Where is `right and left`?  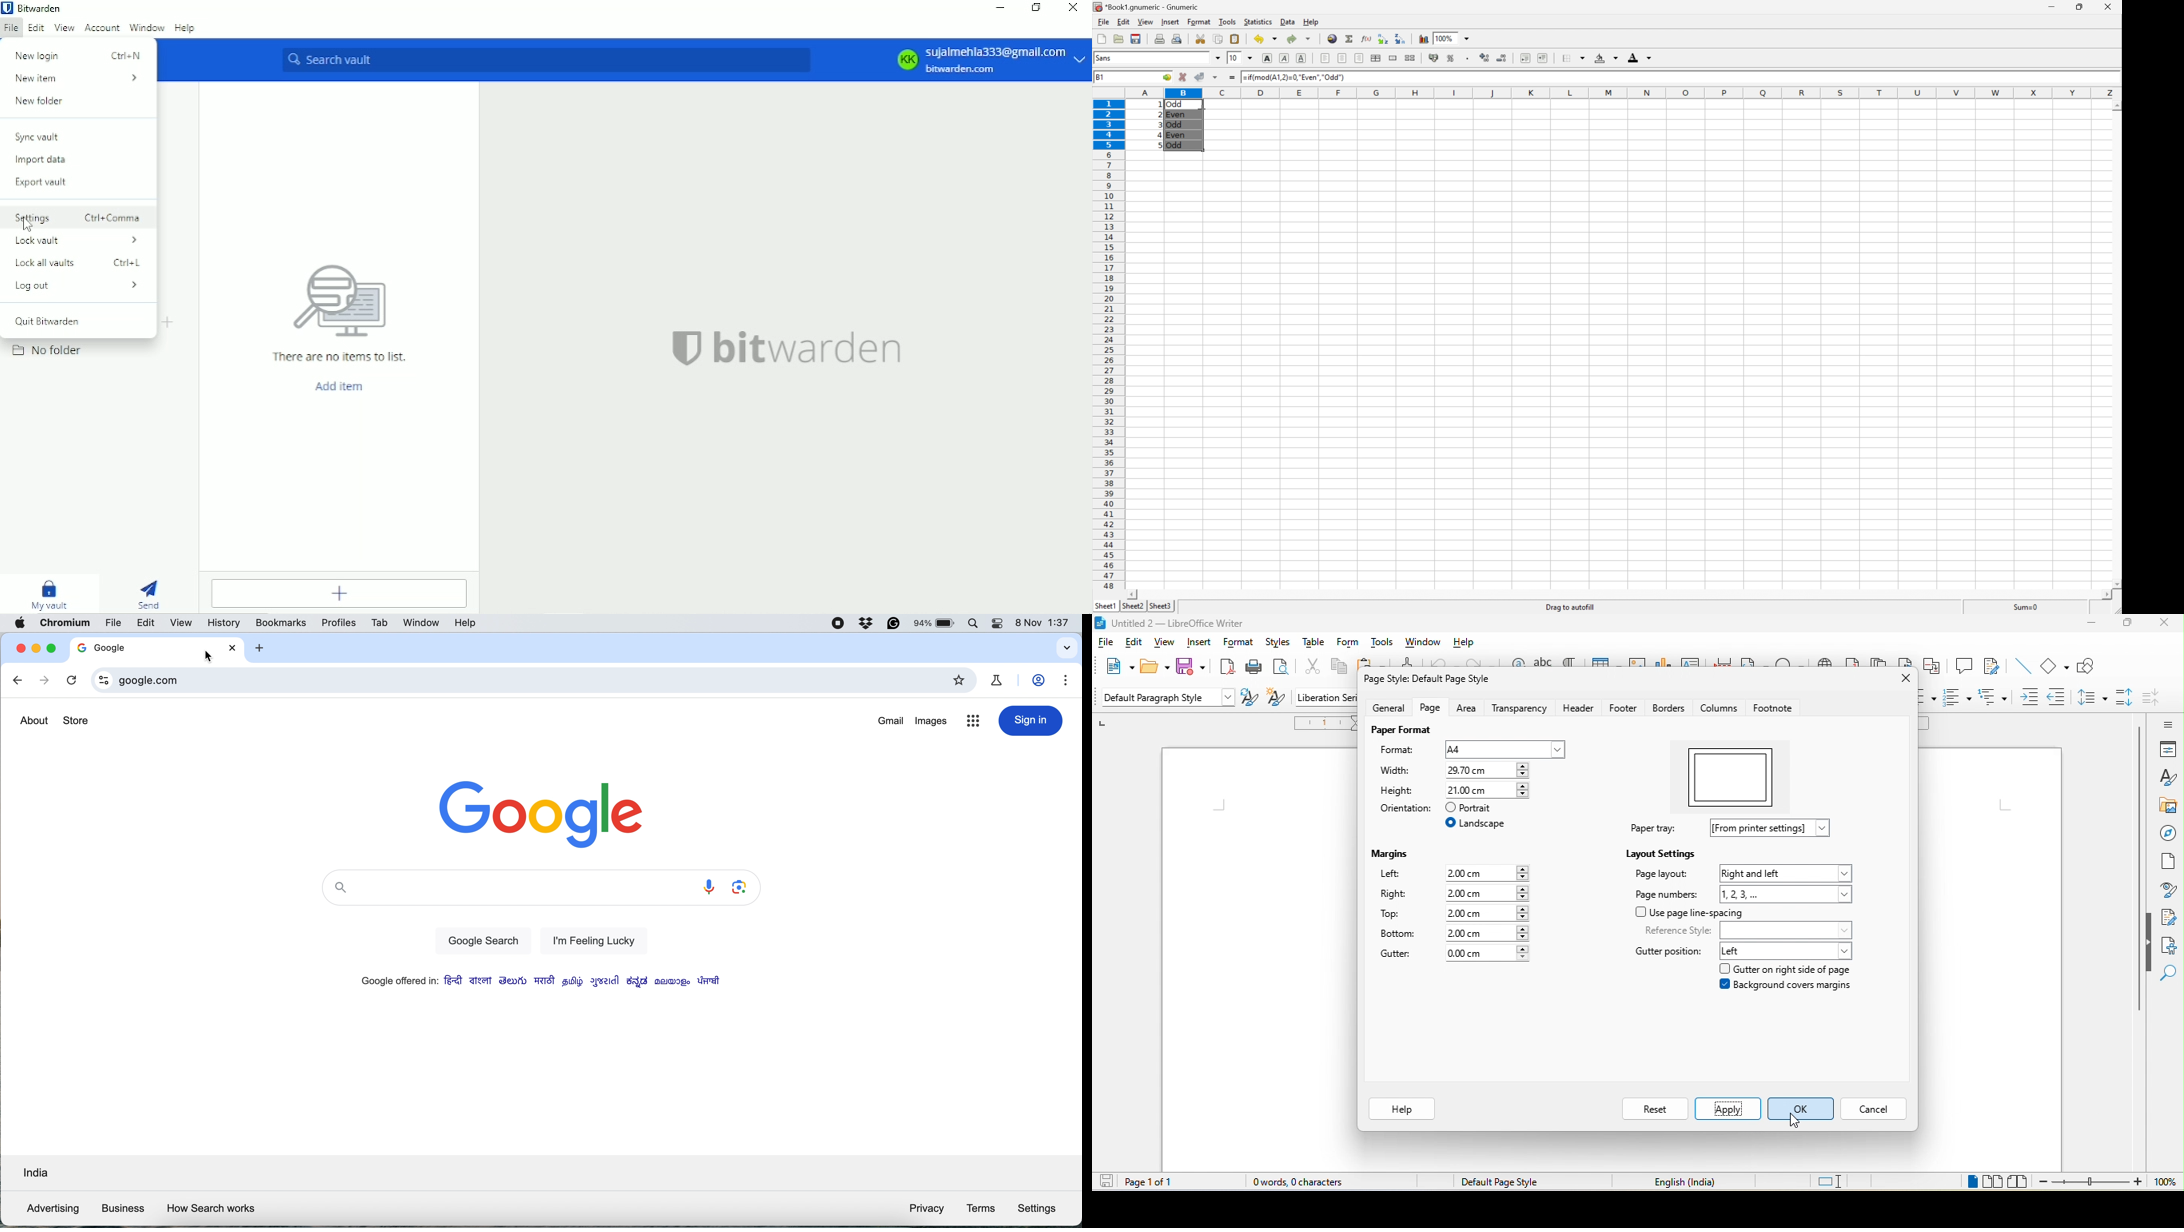 right and left is located at coordinates (1787, 871).